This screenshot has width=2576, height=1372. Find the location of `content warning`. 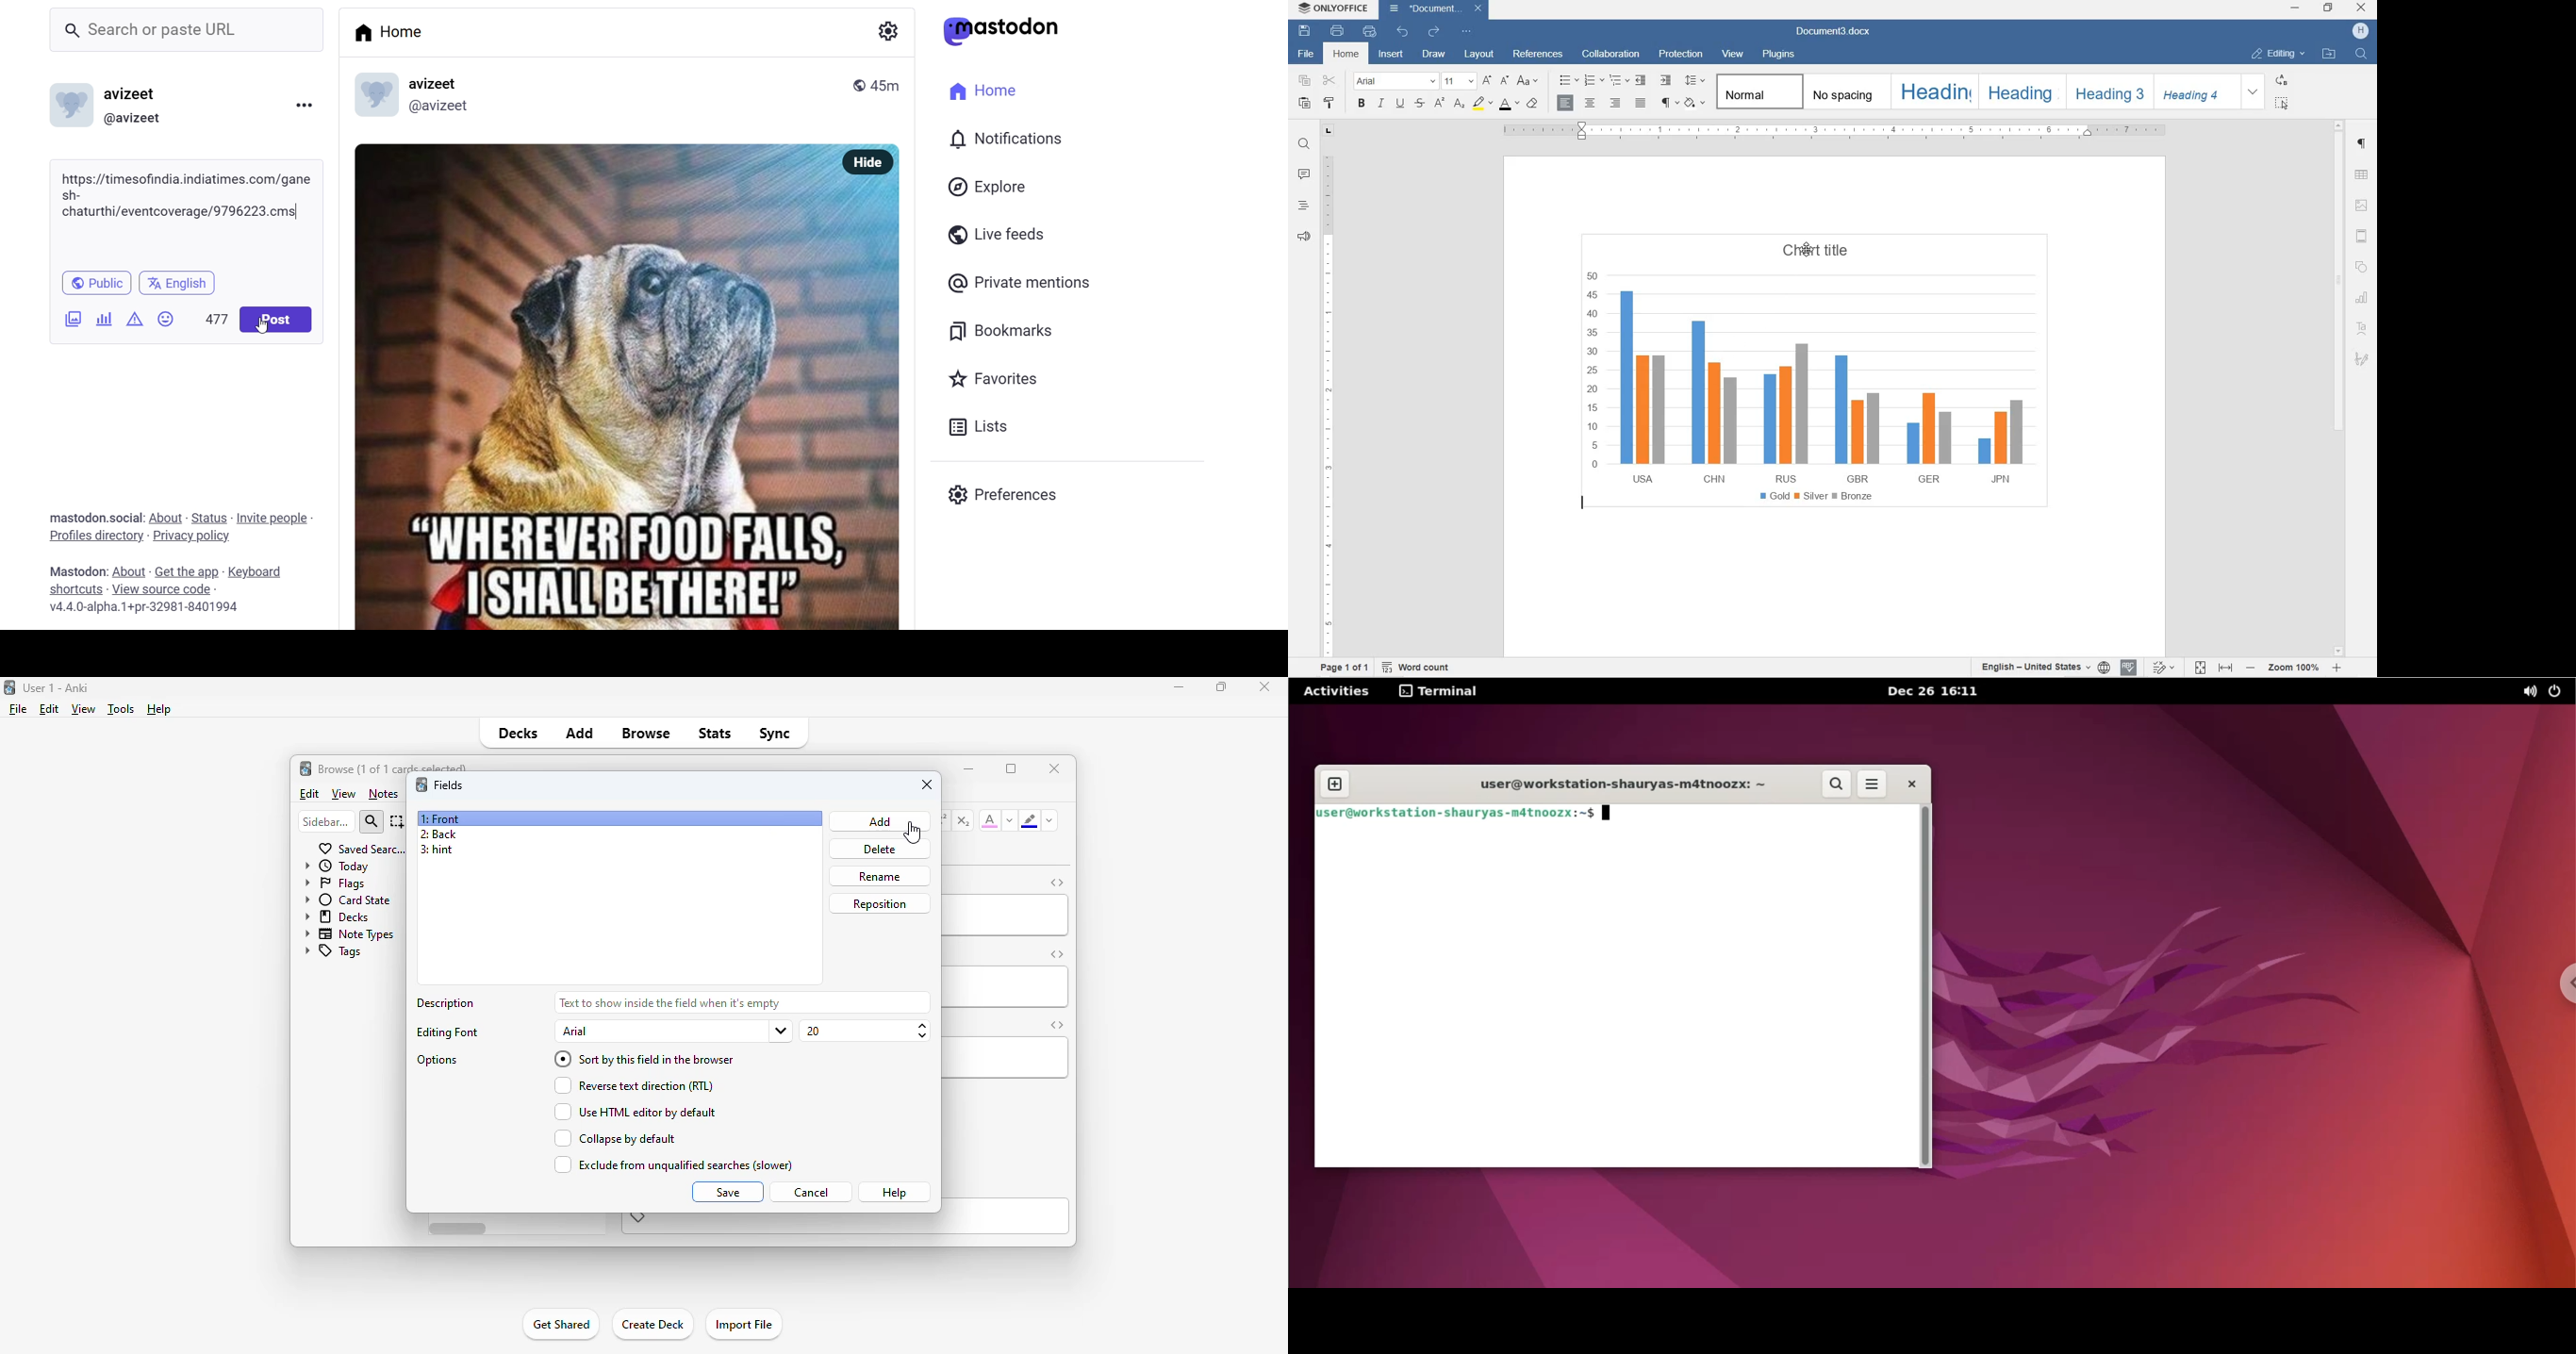

content warning is located at coordinates (133, 321).